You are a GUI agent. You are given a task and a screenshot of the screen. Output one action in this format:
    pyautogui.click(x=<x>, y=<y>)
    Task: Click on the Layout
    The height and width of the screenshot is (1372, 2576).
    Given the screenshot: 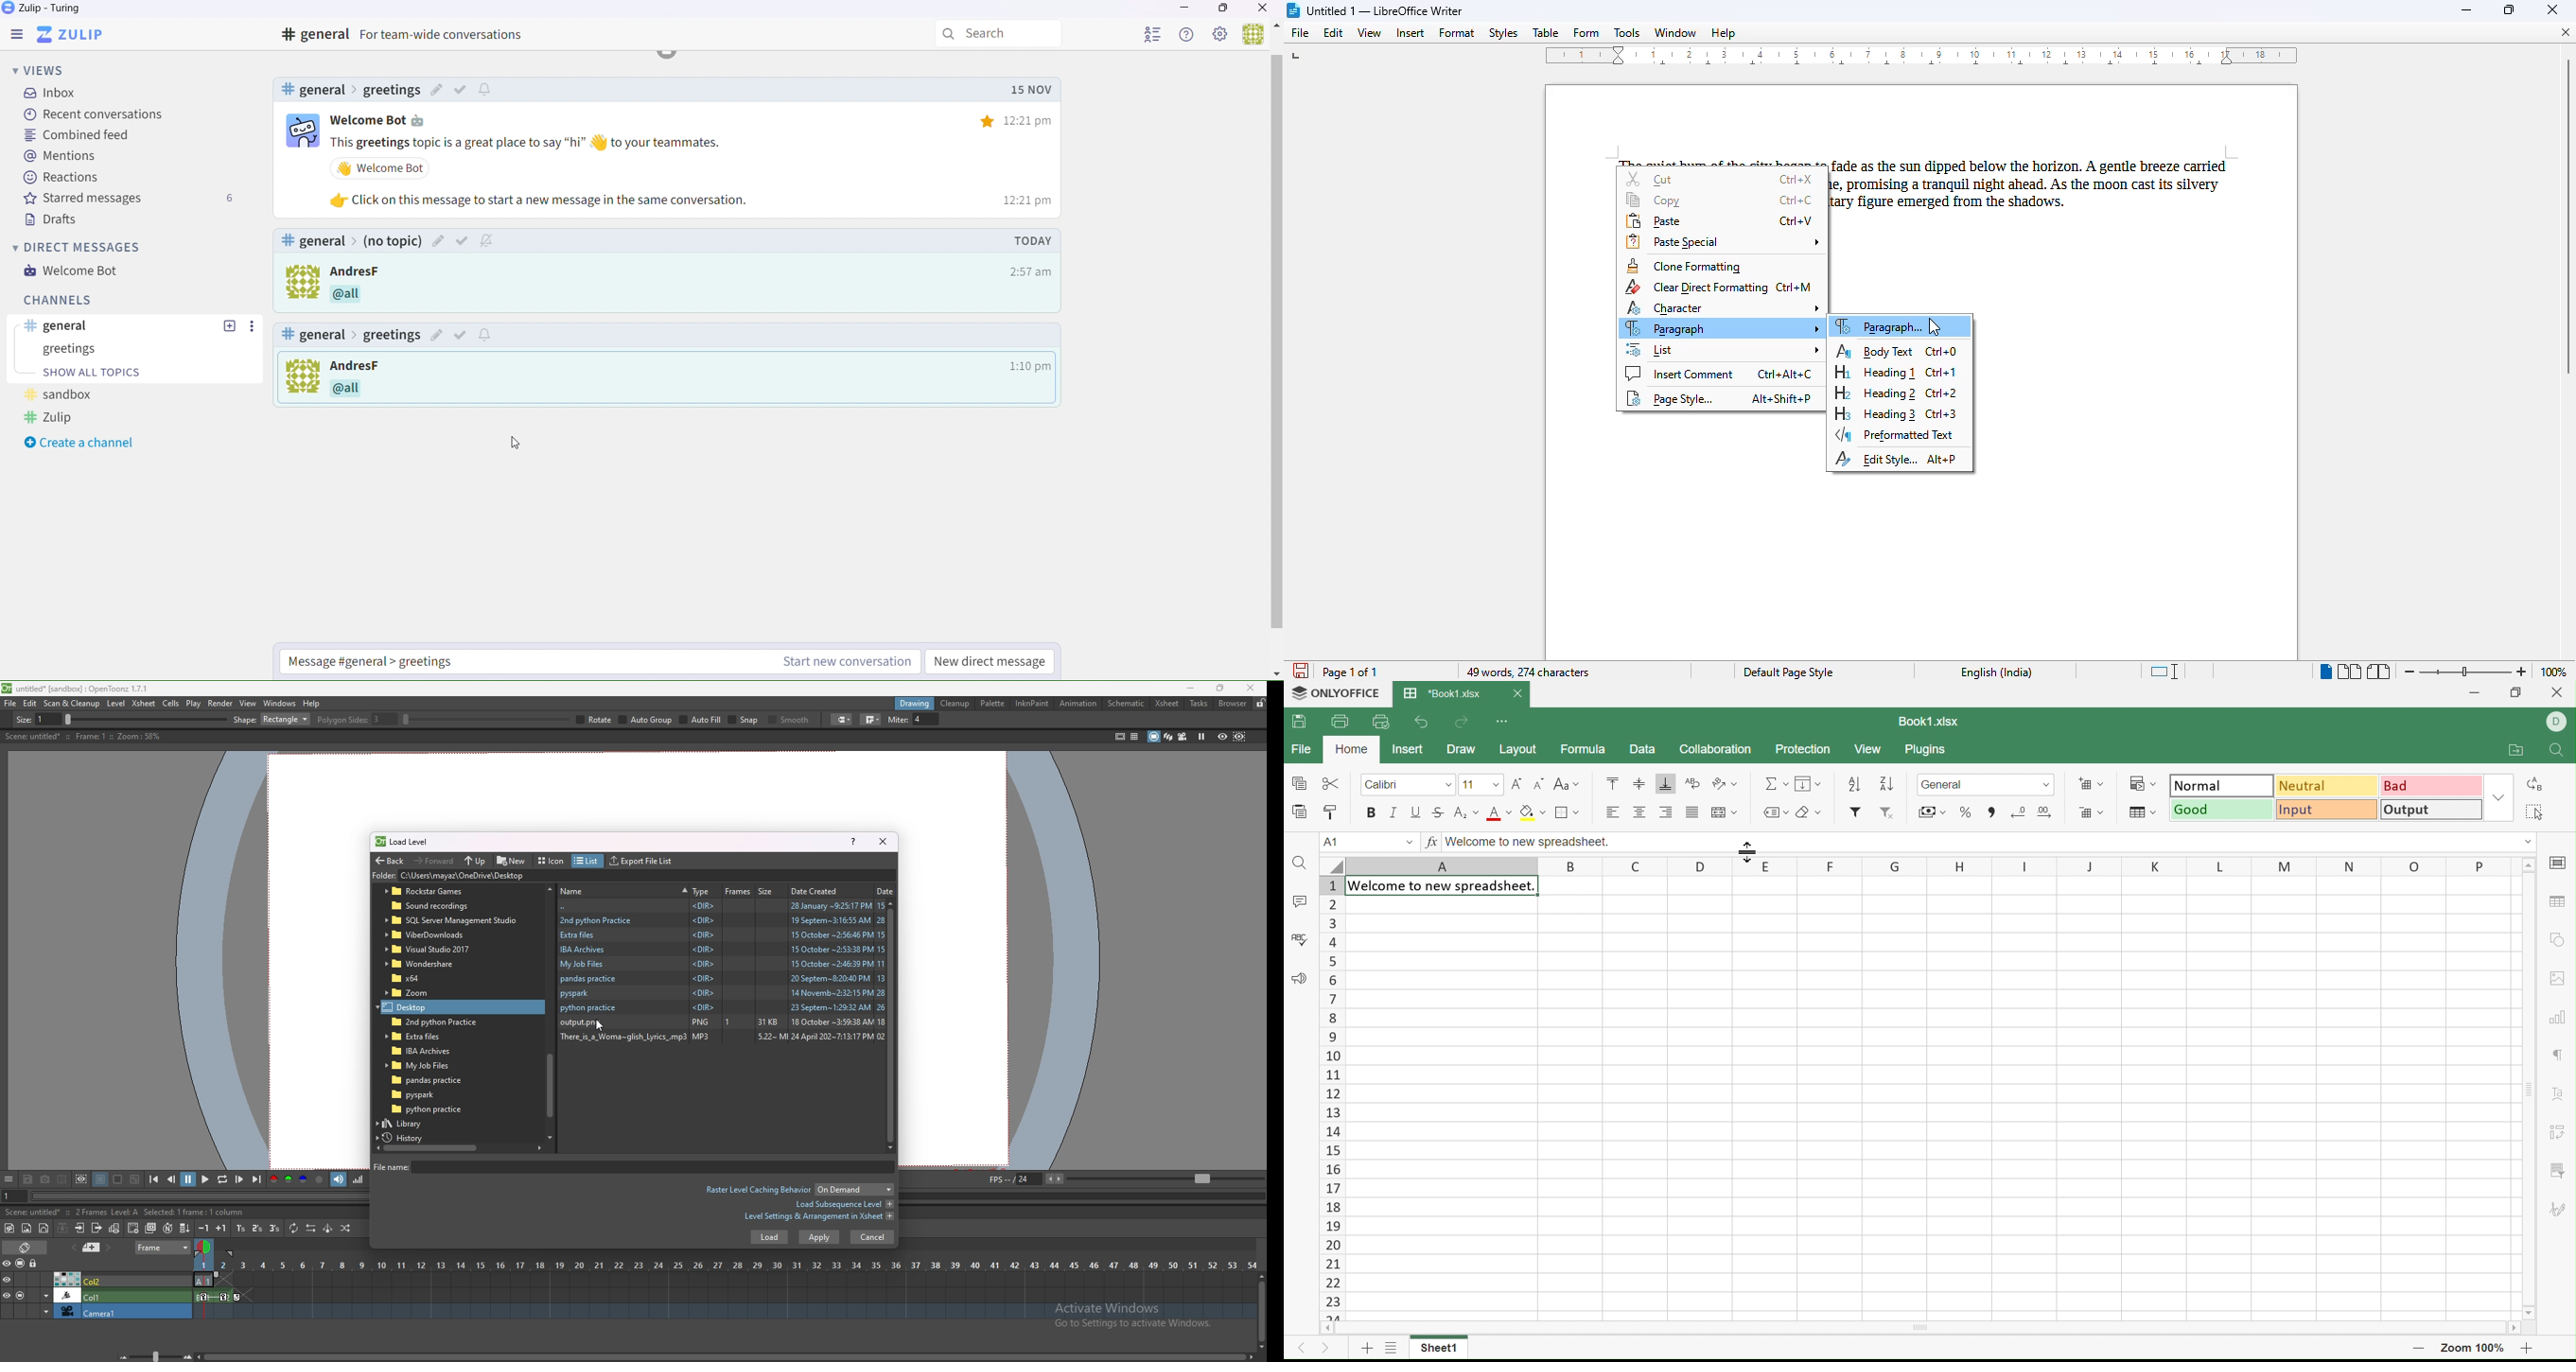 What is the action you would take?
    pyautogui.click(x=1520, y=750)
    